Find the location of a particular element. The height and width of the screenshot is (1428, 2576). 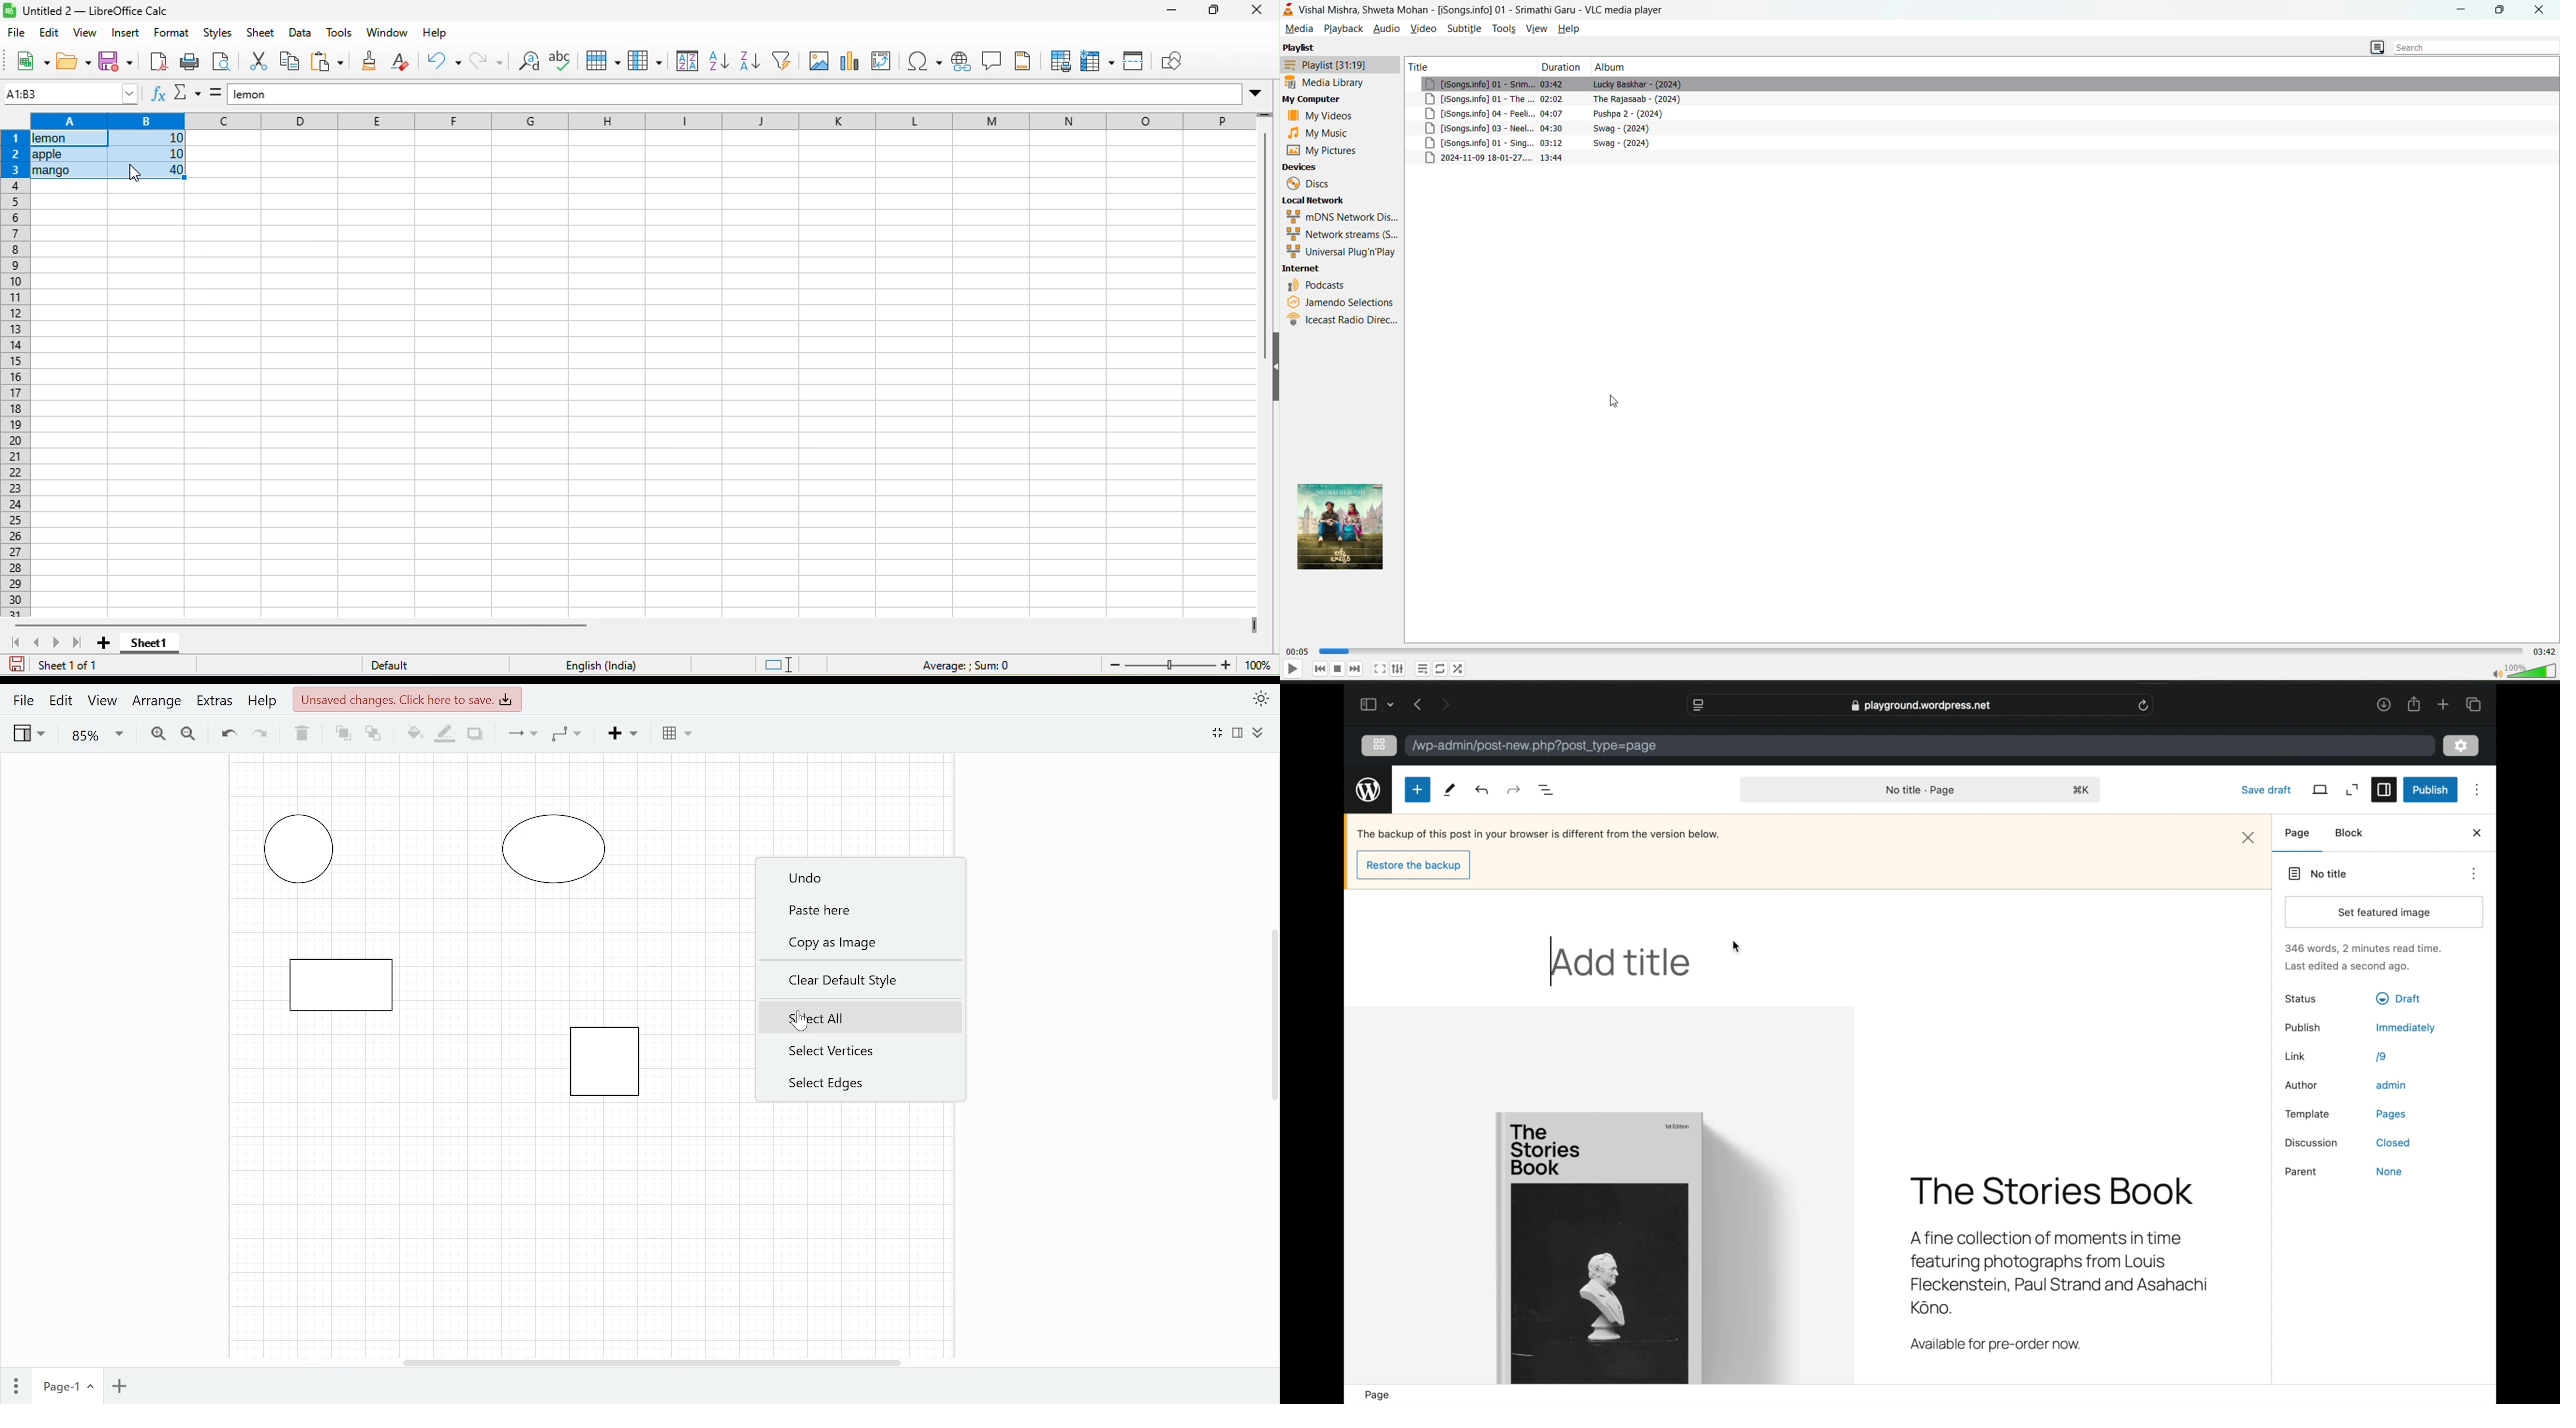

Fill line is located at coordinates (445, 733).